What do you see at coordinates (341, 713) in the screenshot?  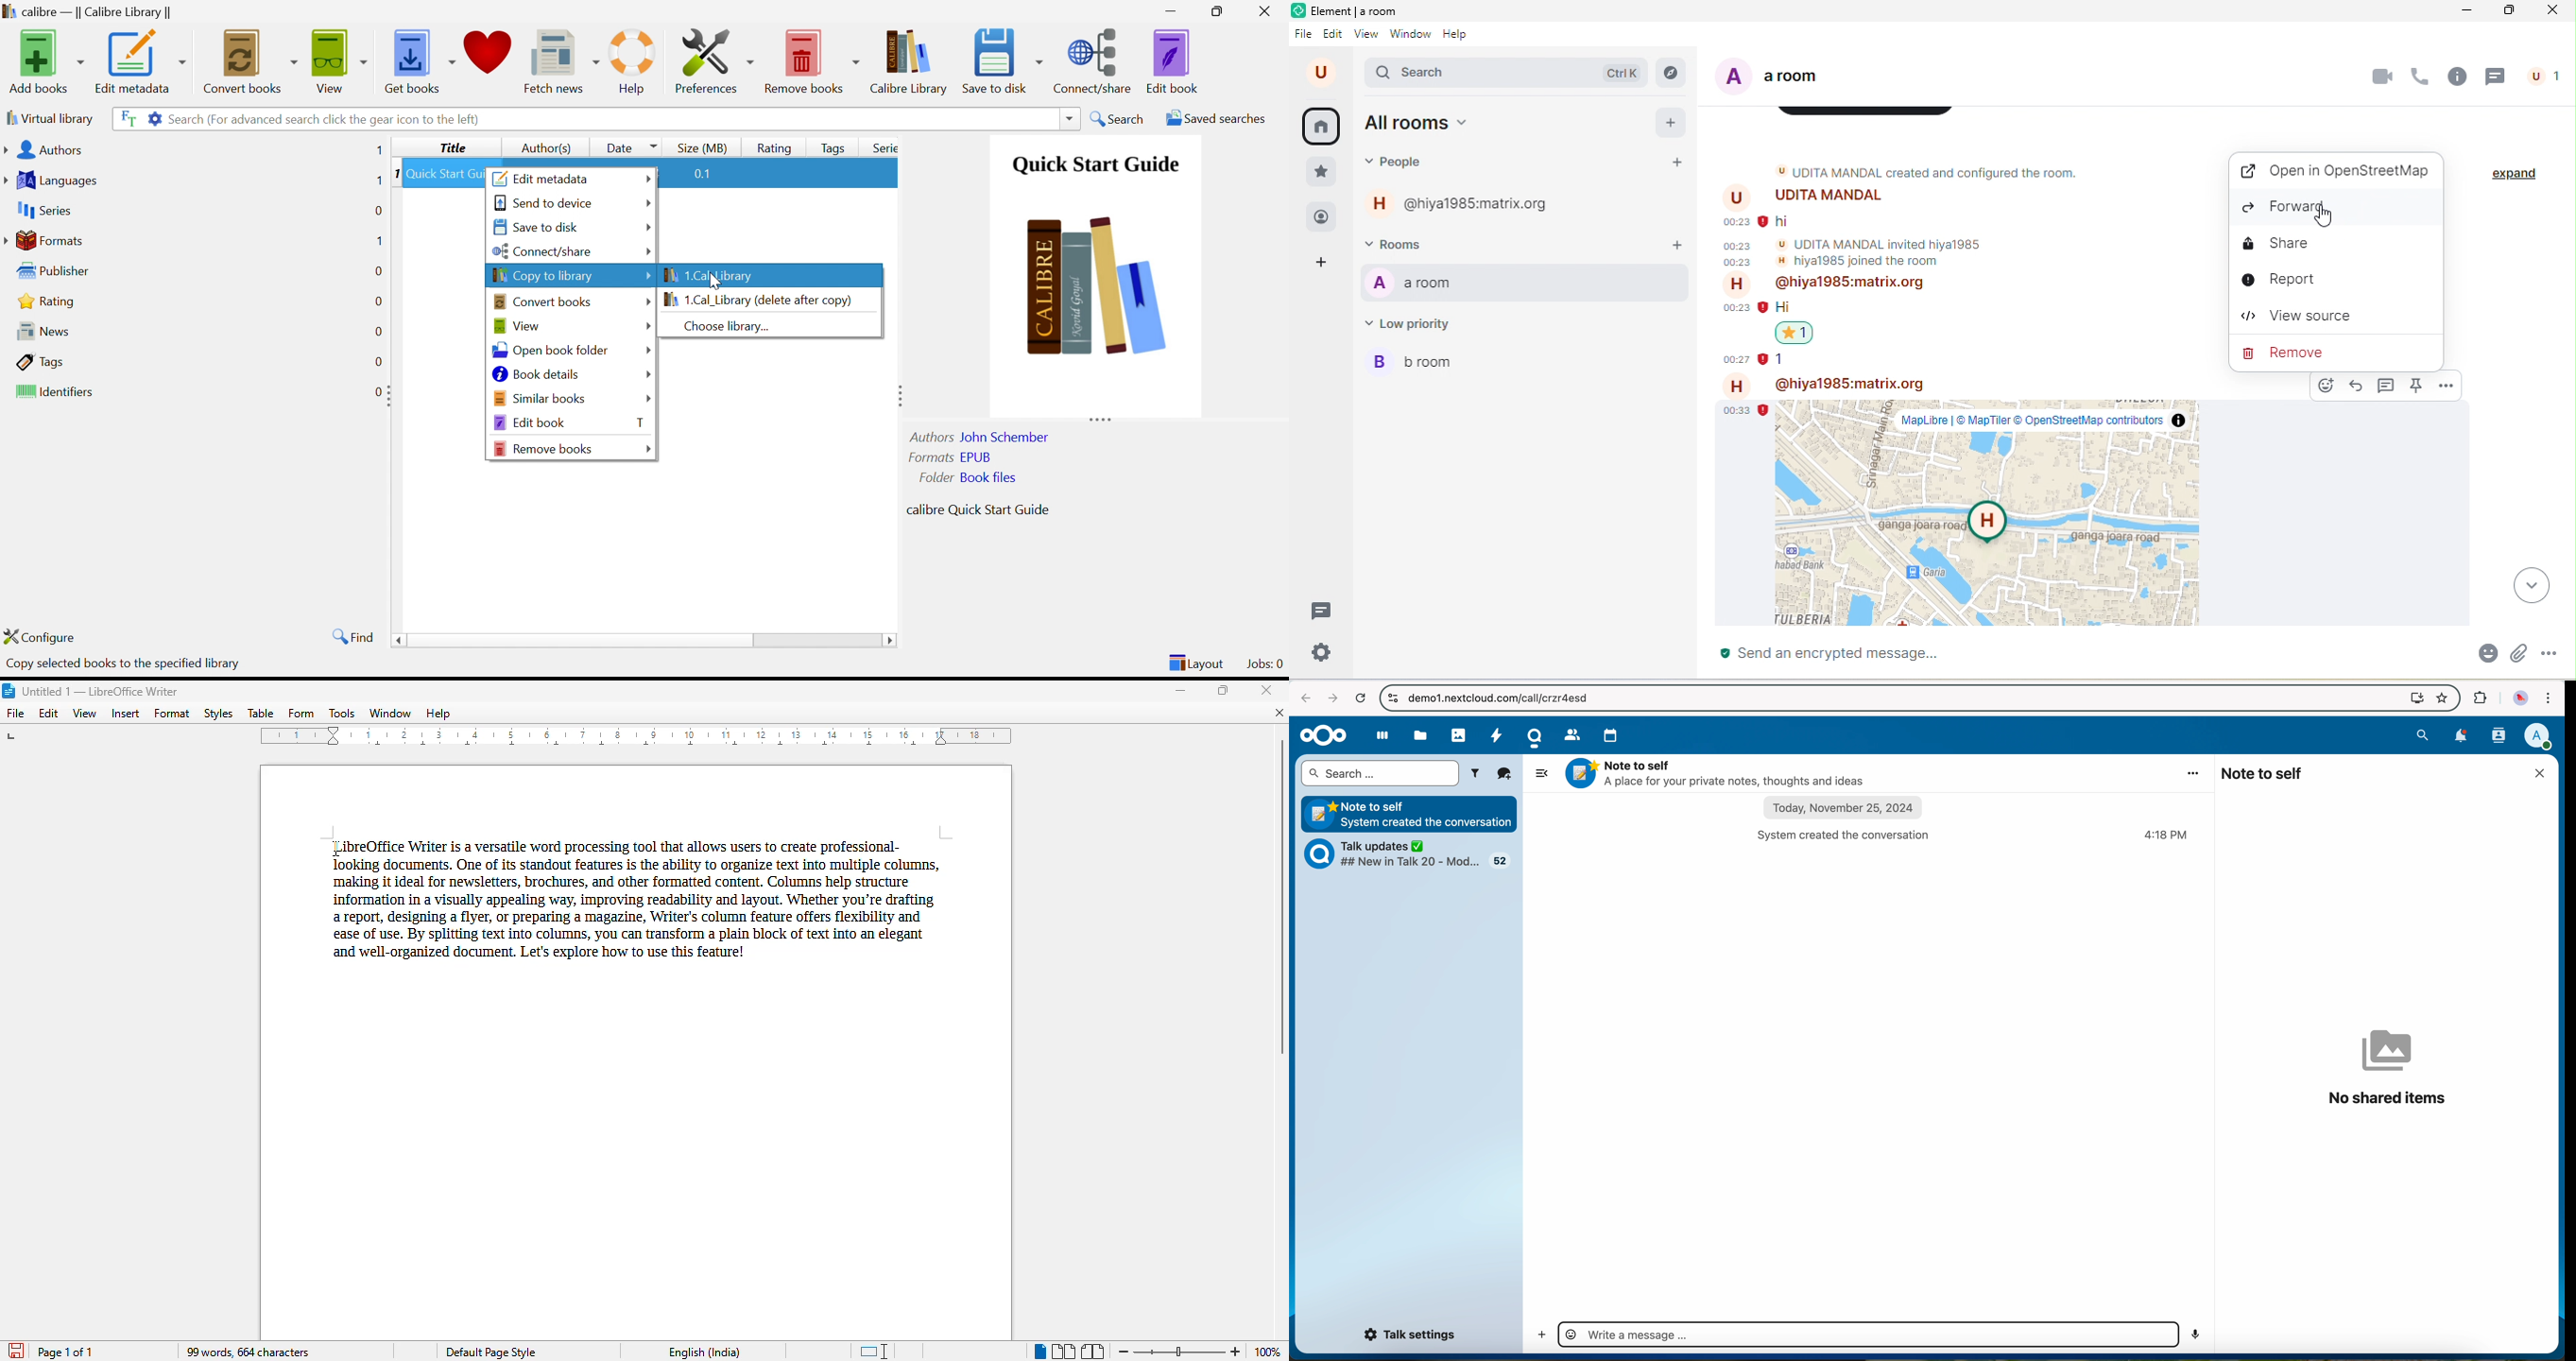 I see `tools` at bounding box center [341, 713].